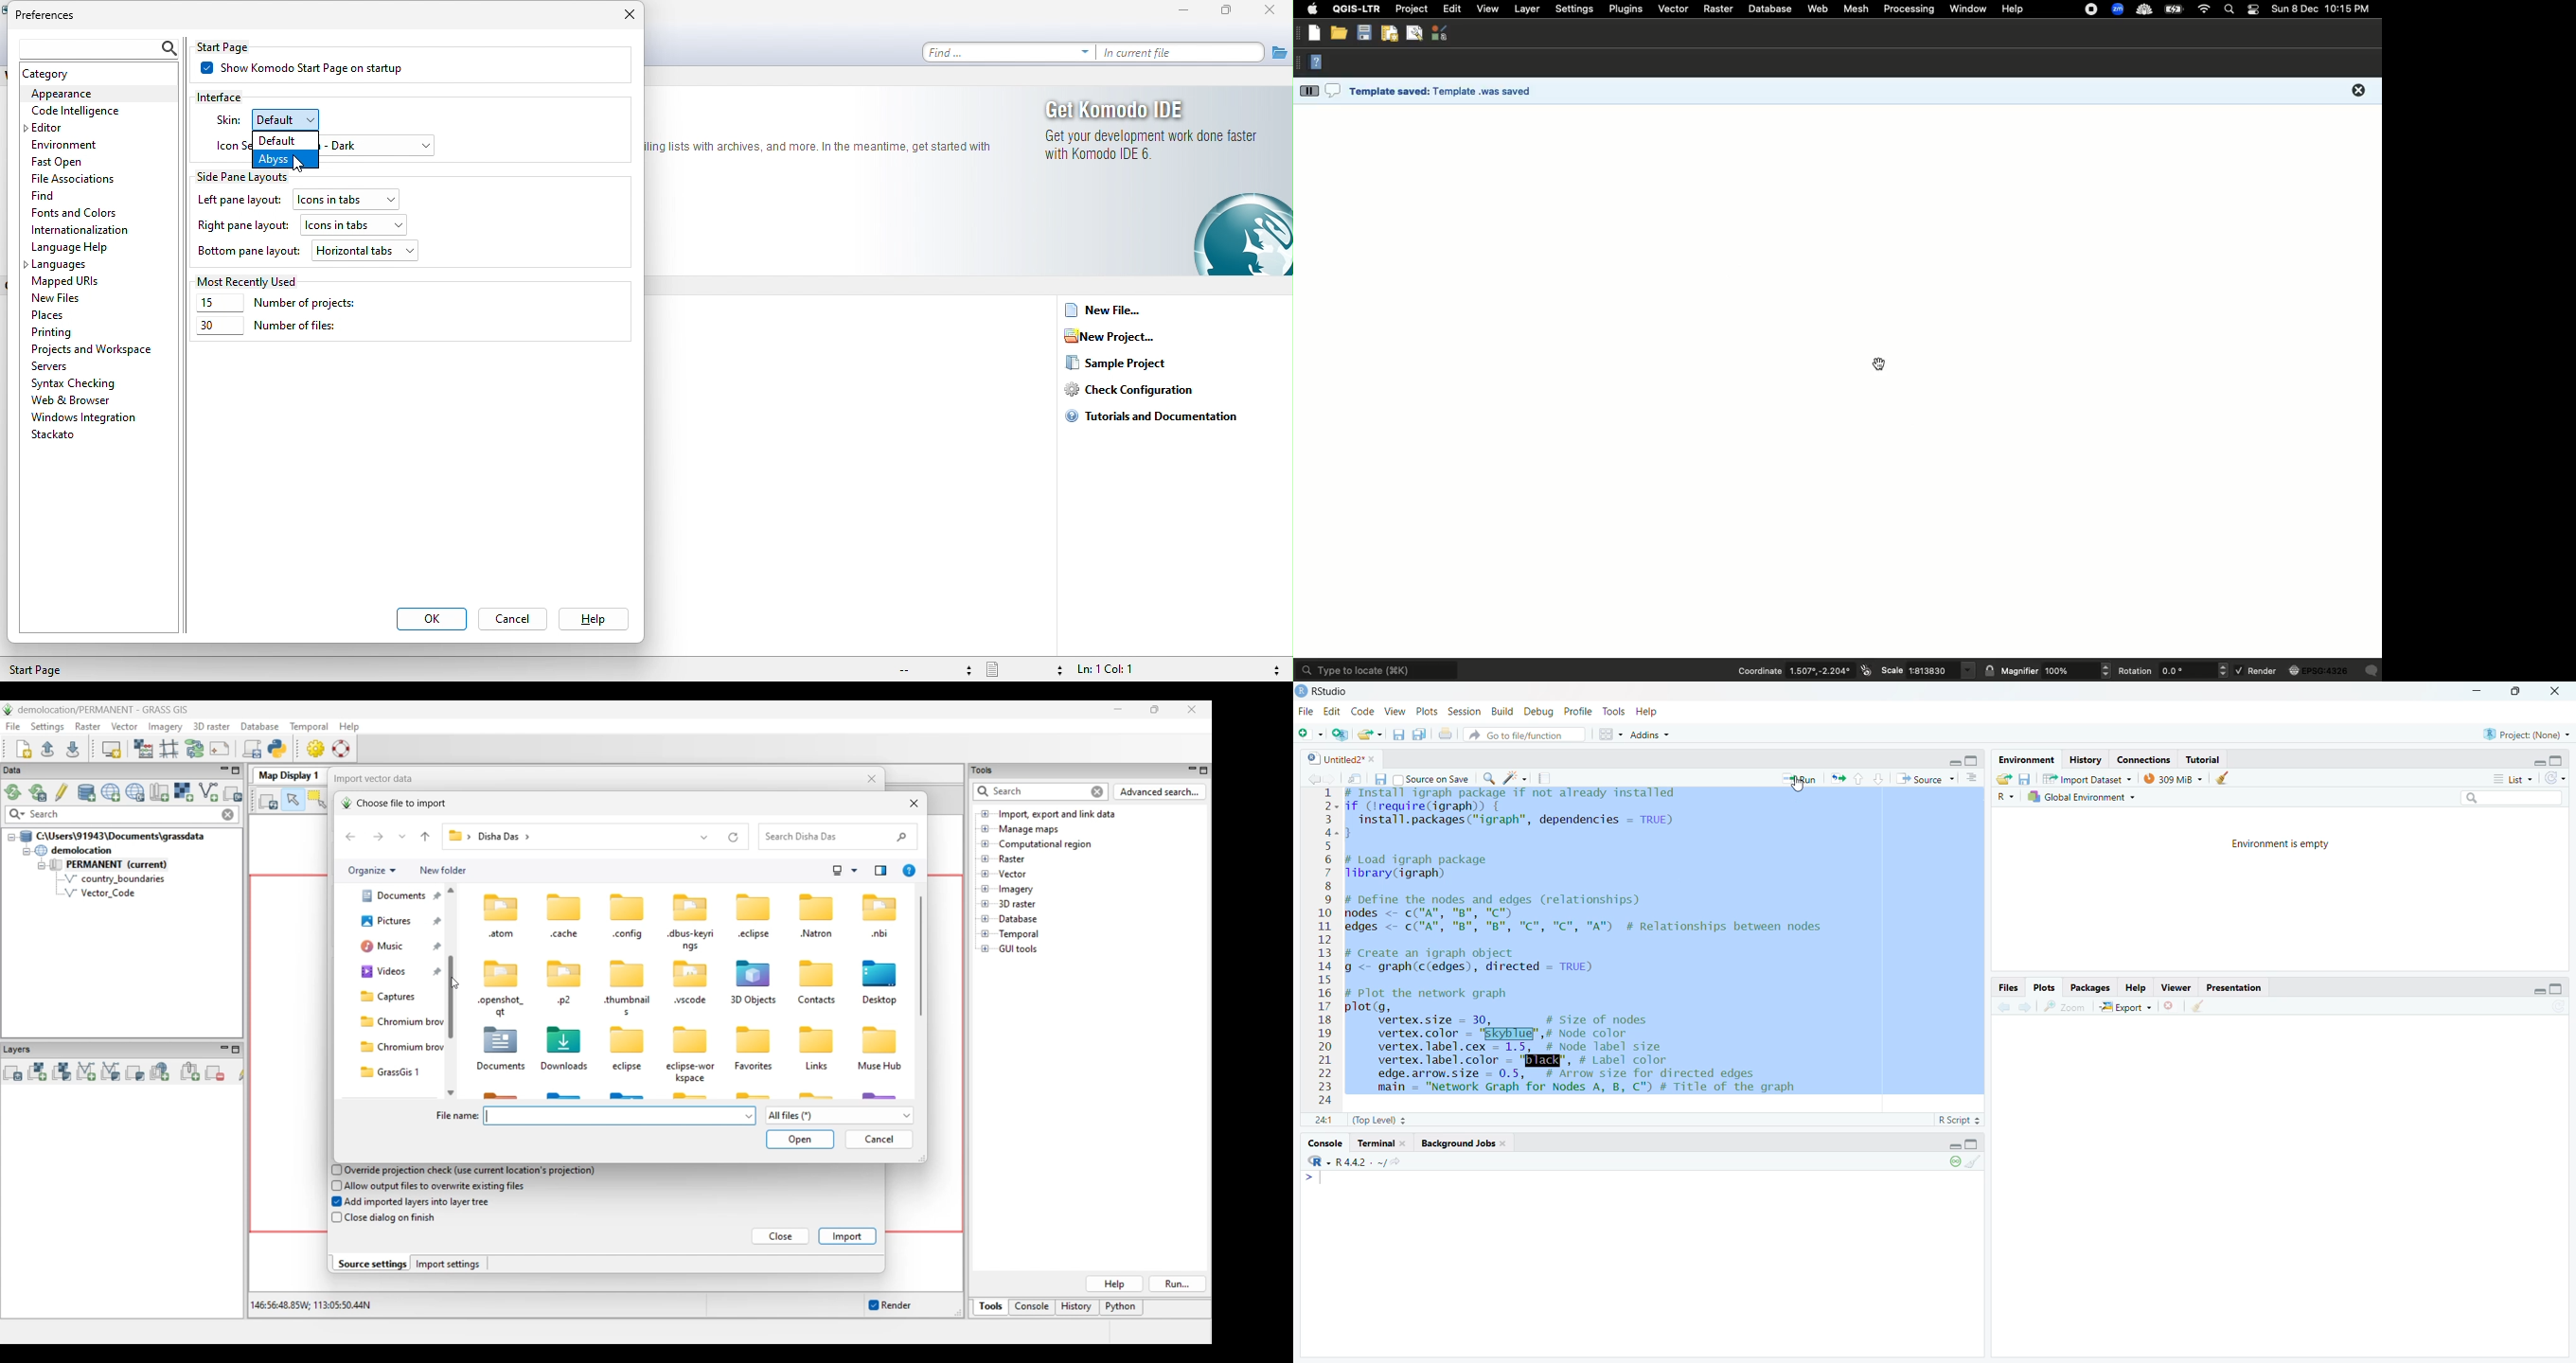  Describe the element at coordinates (2027, 1008) in the screenshot. I see `next` at that location.